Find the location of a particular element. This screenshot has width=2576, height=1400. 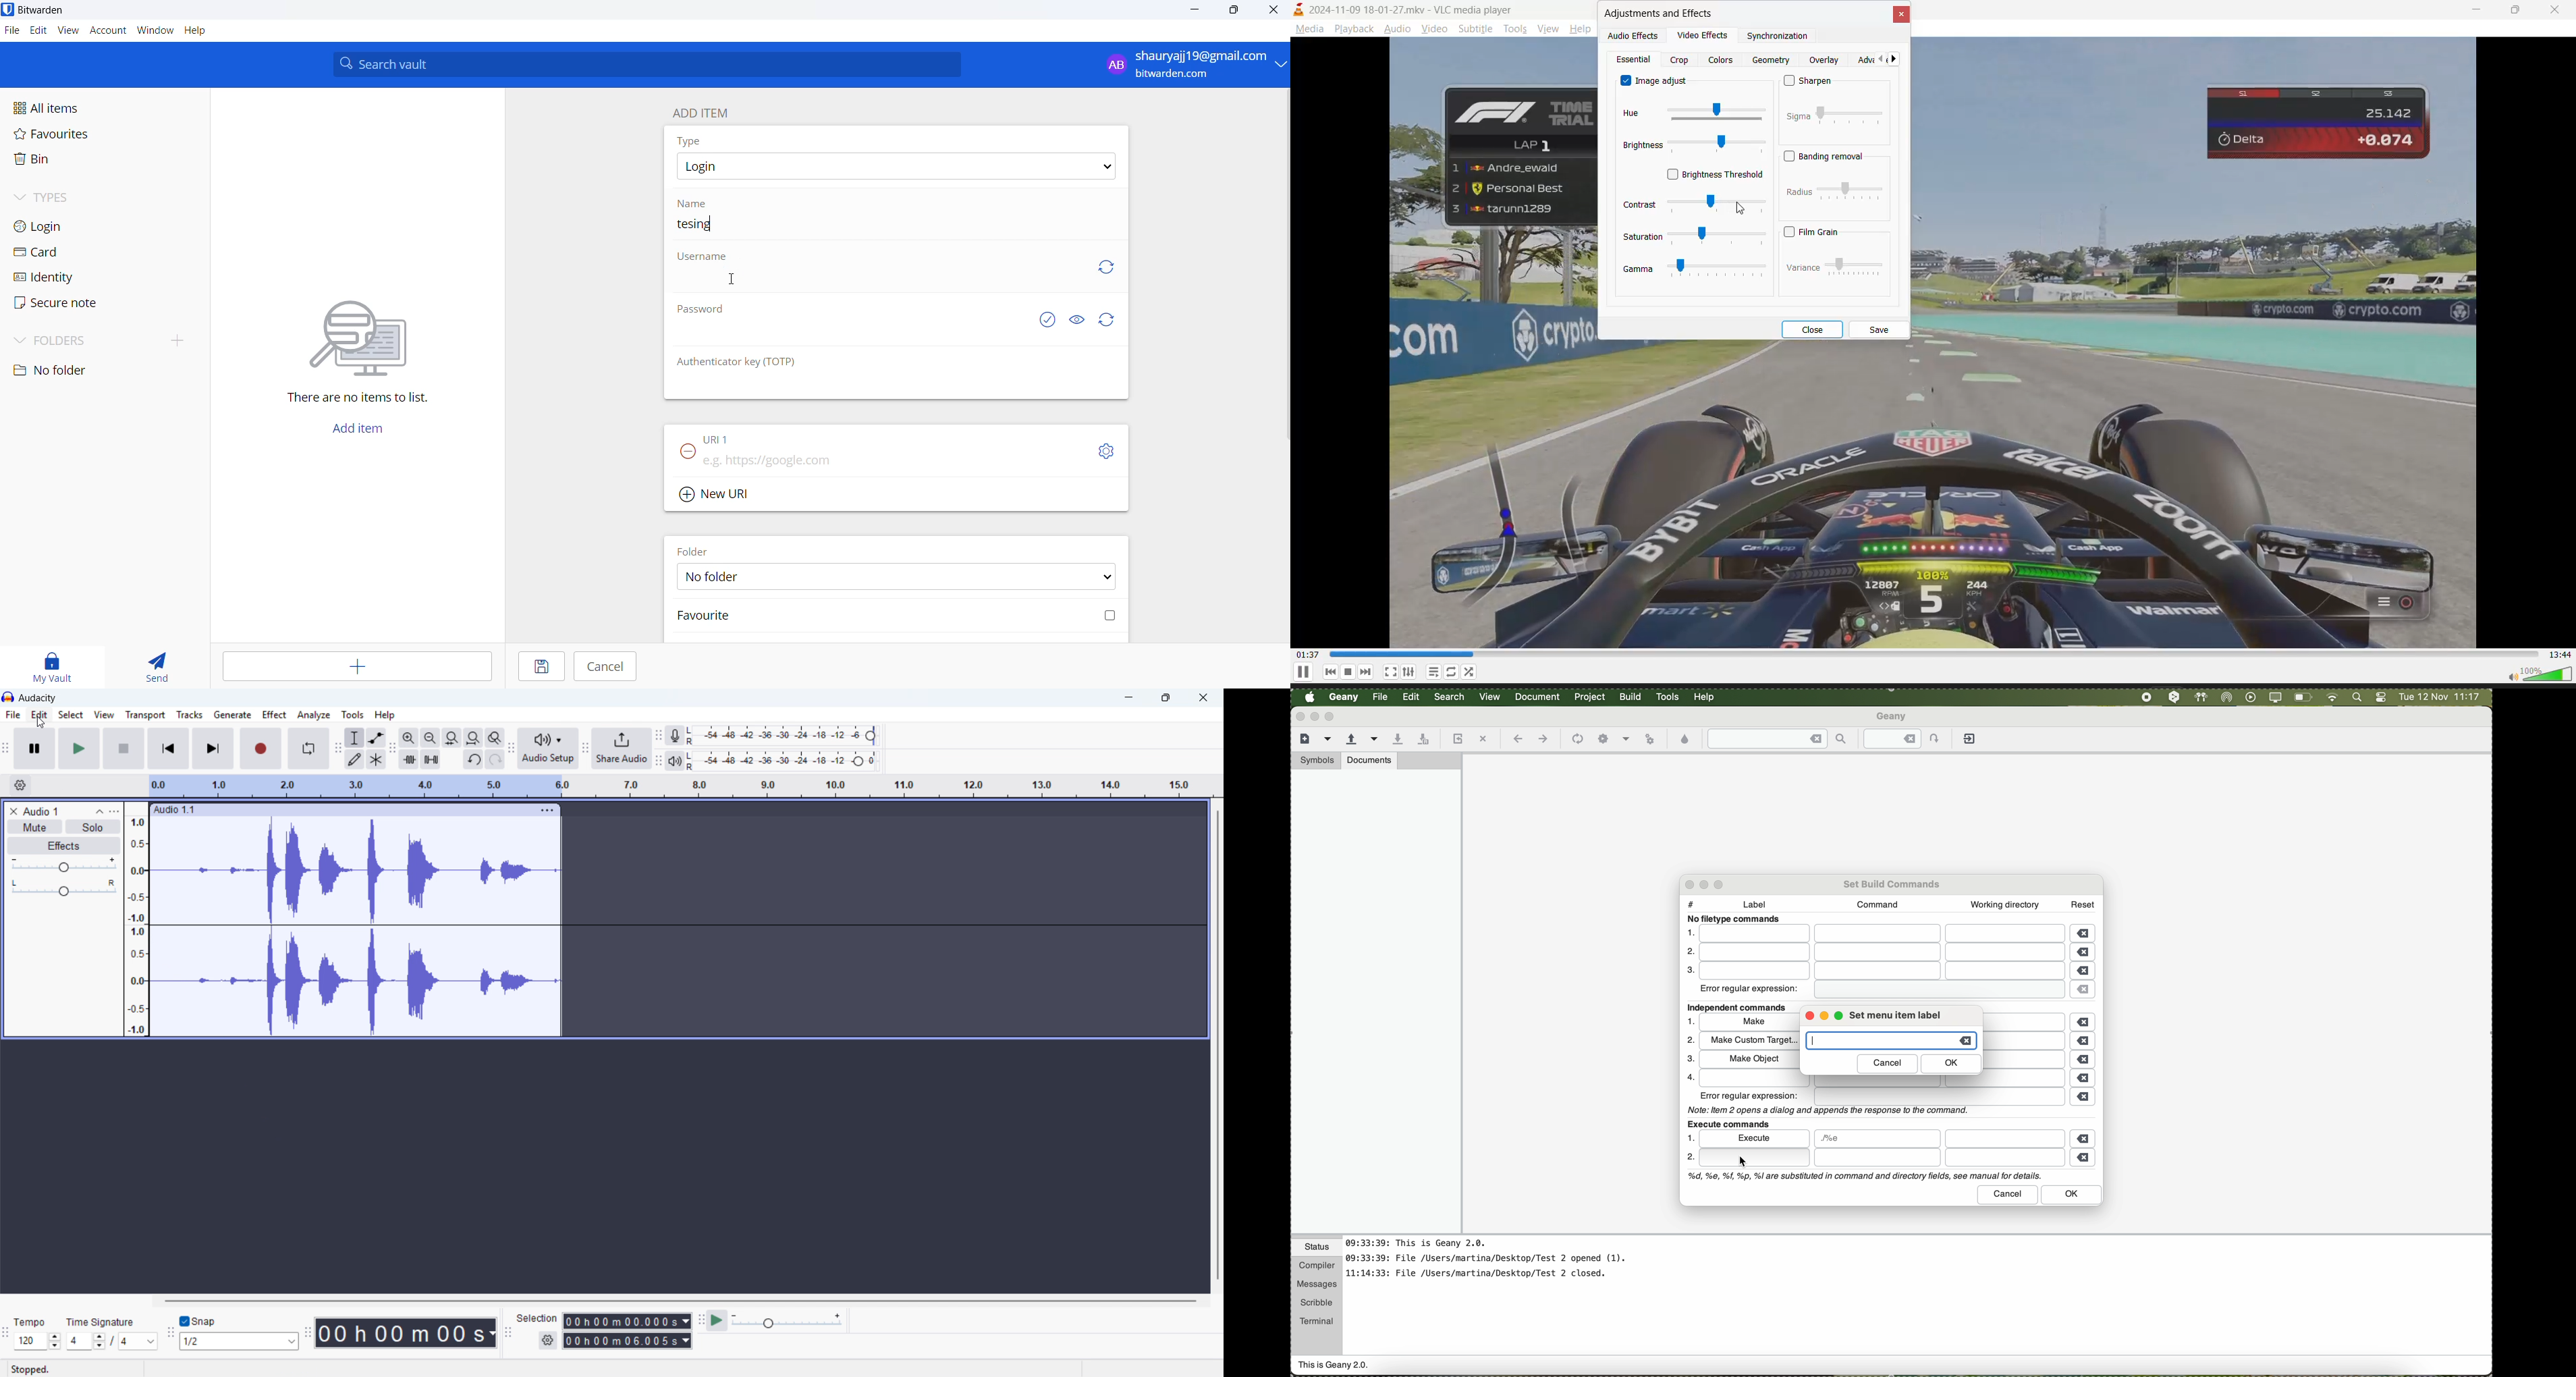

view is located at coordinates (104, 715).